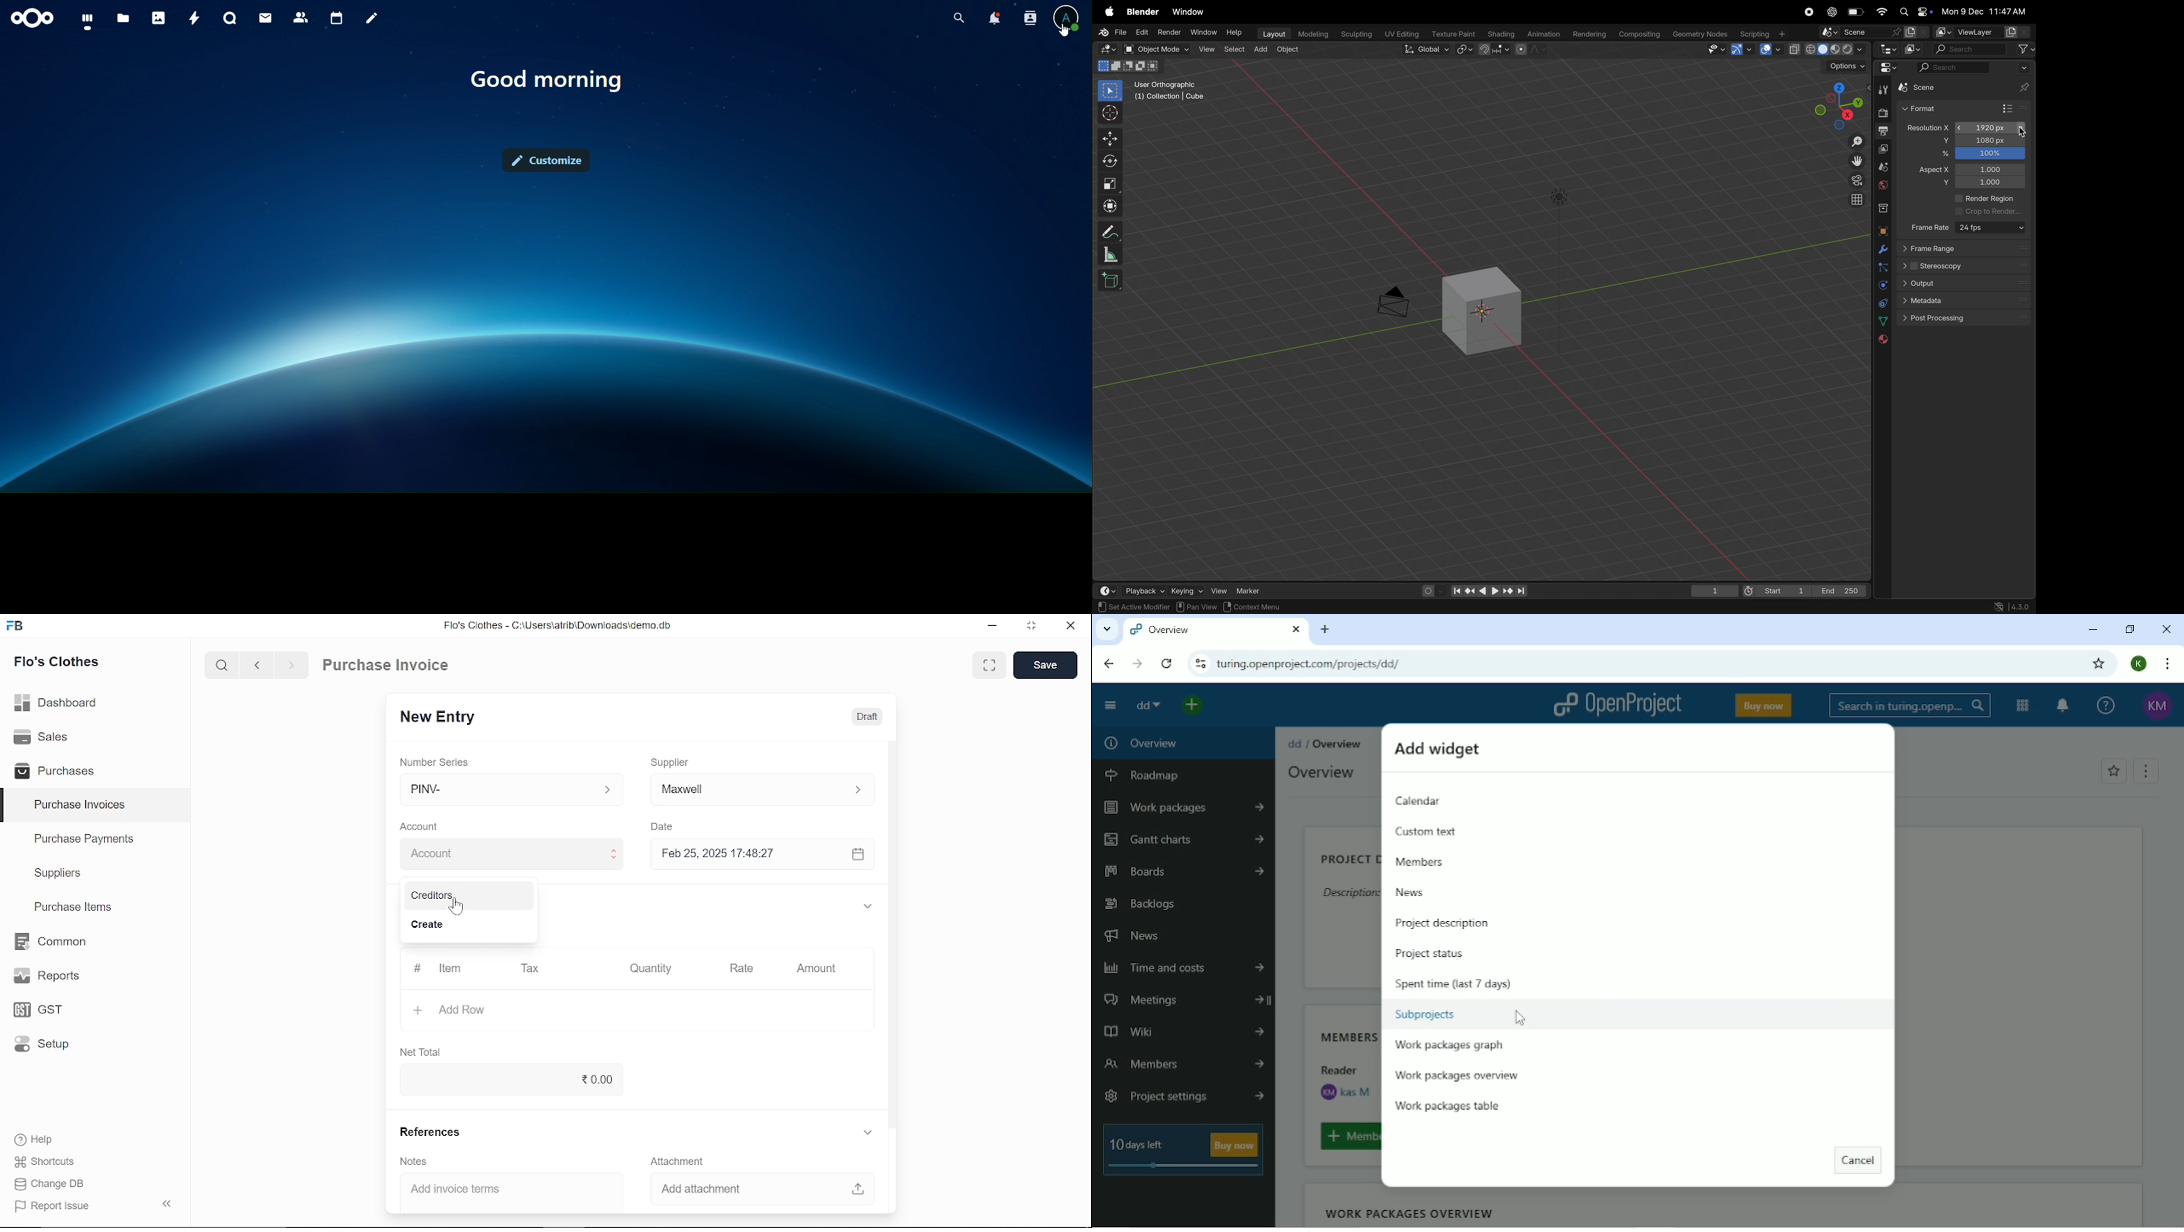  I want to click on Work packages table, so click(1450, 1105).